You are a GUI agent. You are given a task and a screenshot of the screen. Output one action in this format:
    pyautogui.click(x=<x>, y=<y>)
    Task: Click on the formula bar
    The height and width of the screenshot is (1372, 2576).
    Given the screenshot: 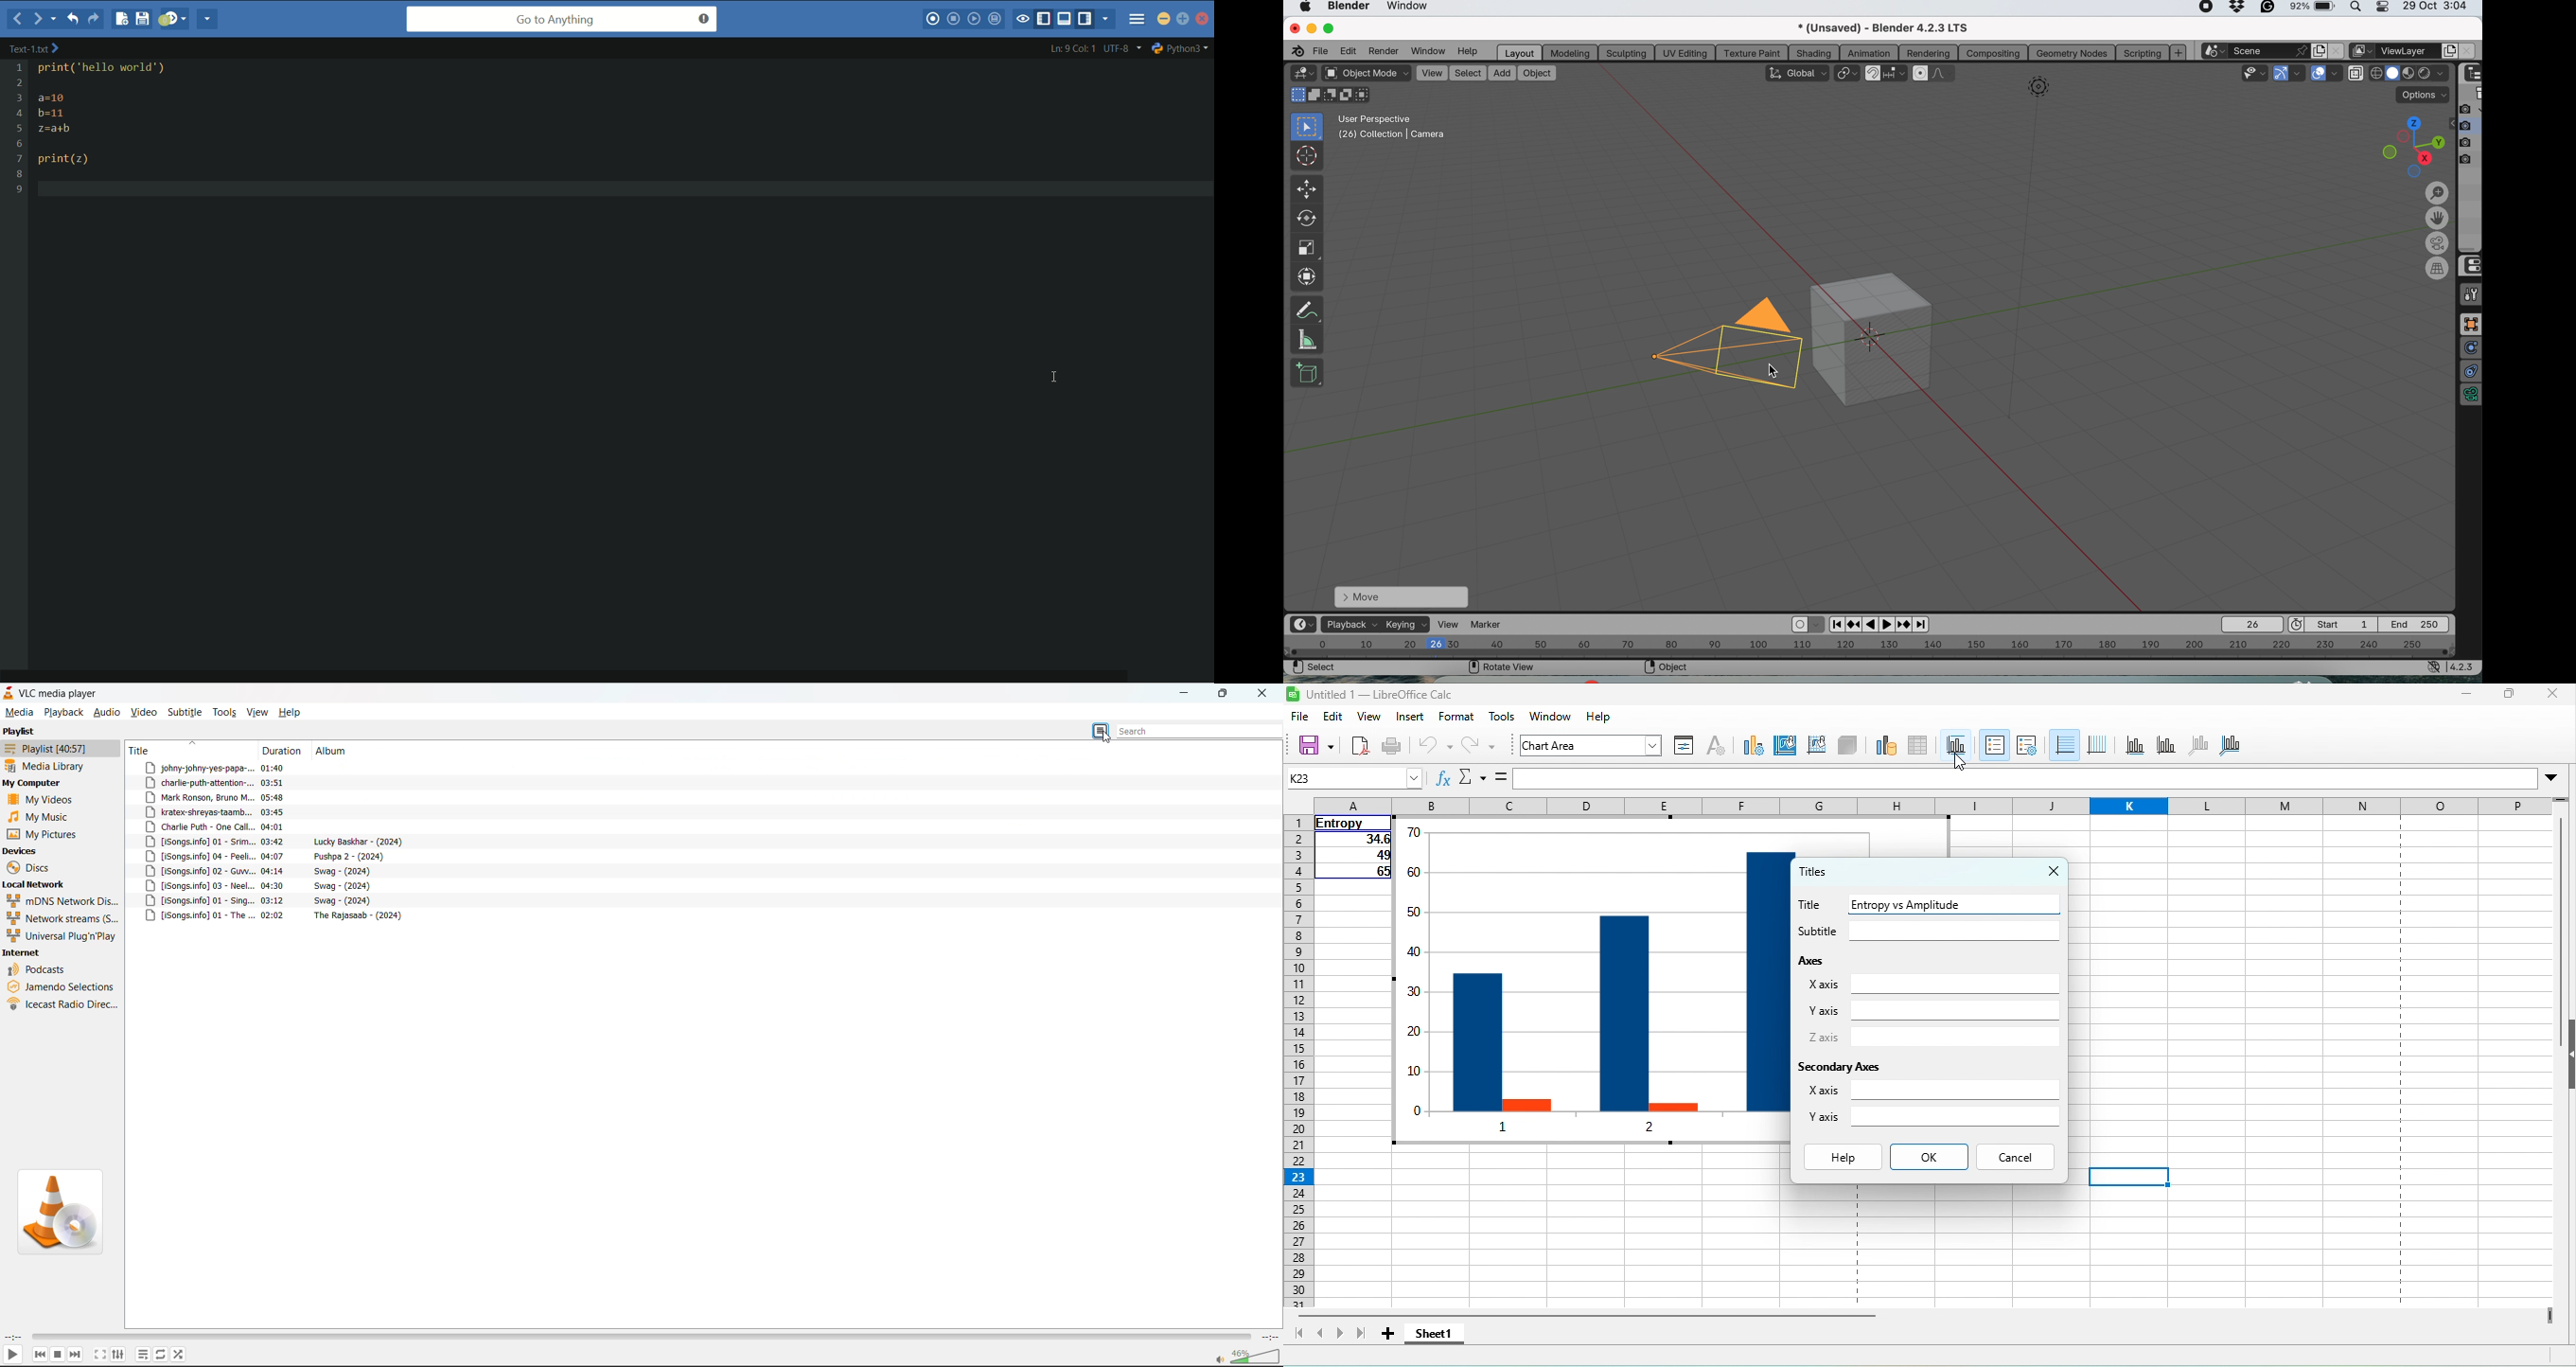 What is the action you would take?
    pyautogui.click(x=2040, y=776)
    